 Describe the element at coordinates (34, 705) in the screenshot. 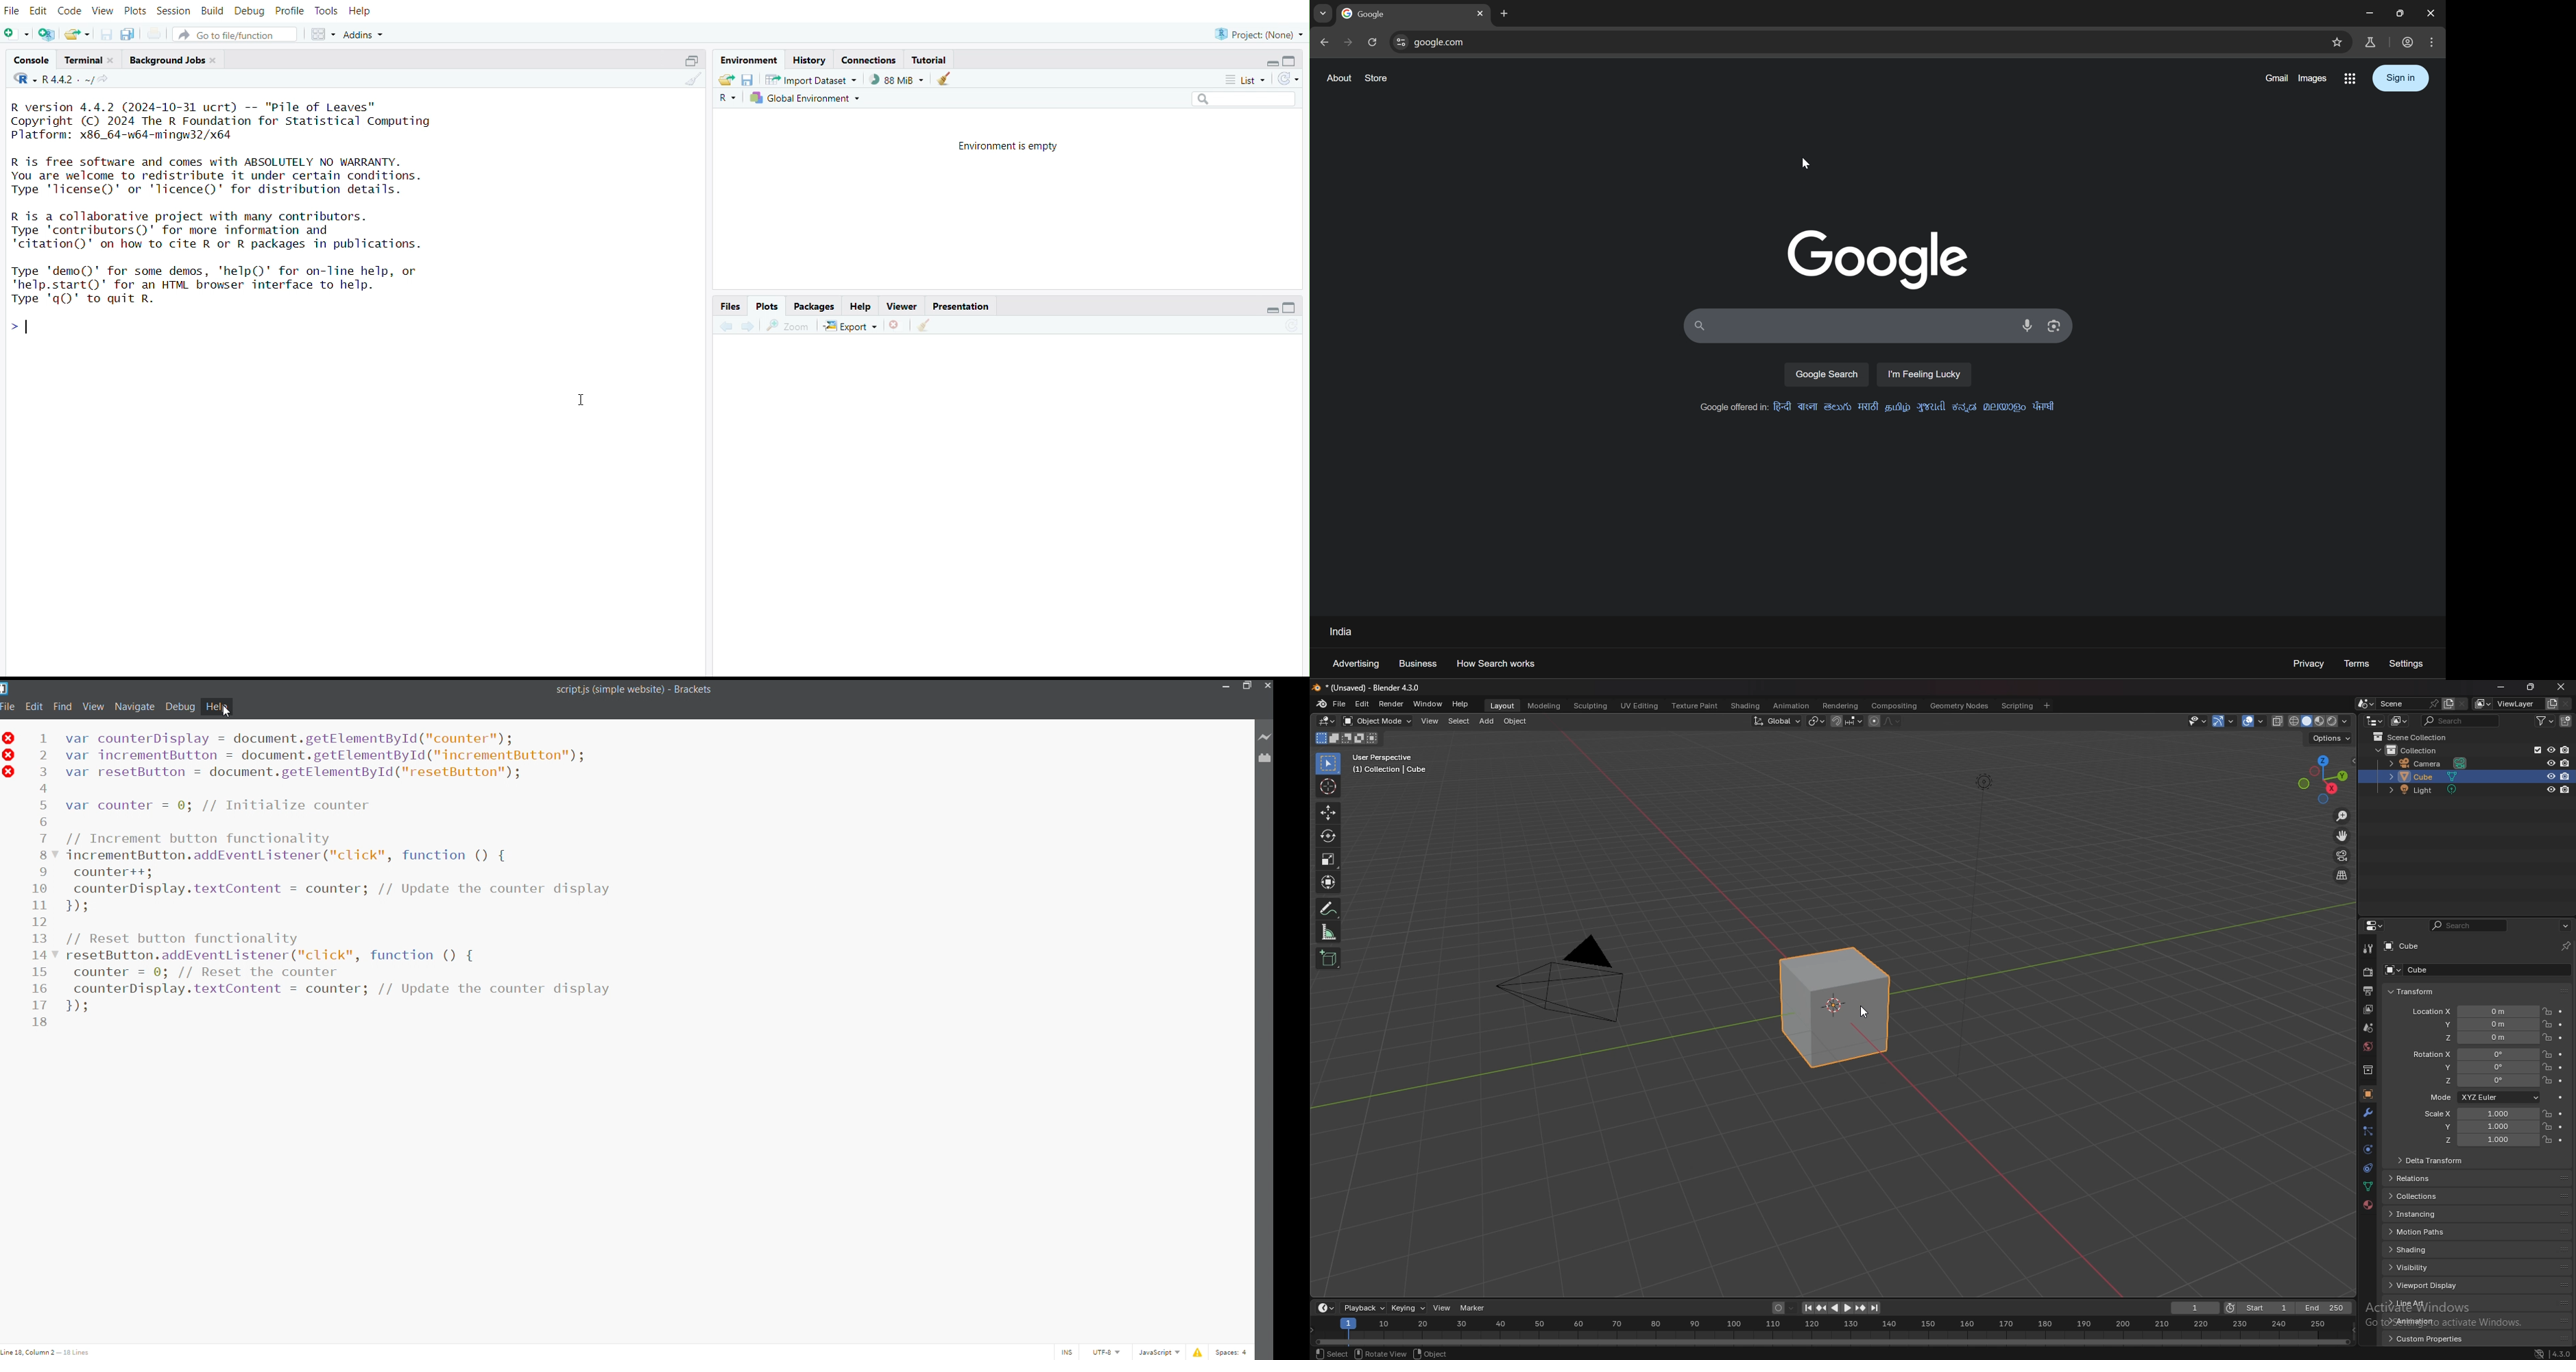

I see `edit ` at that location.